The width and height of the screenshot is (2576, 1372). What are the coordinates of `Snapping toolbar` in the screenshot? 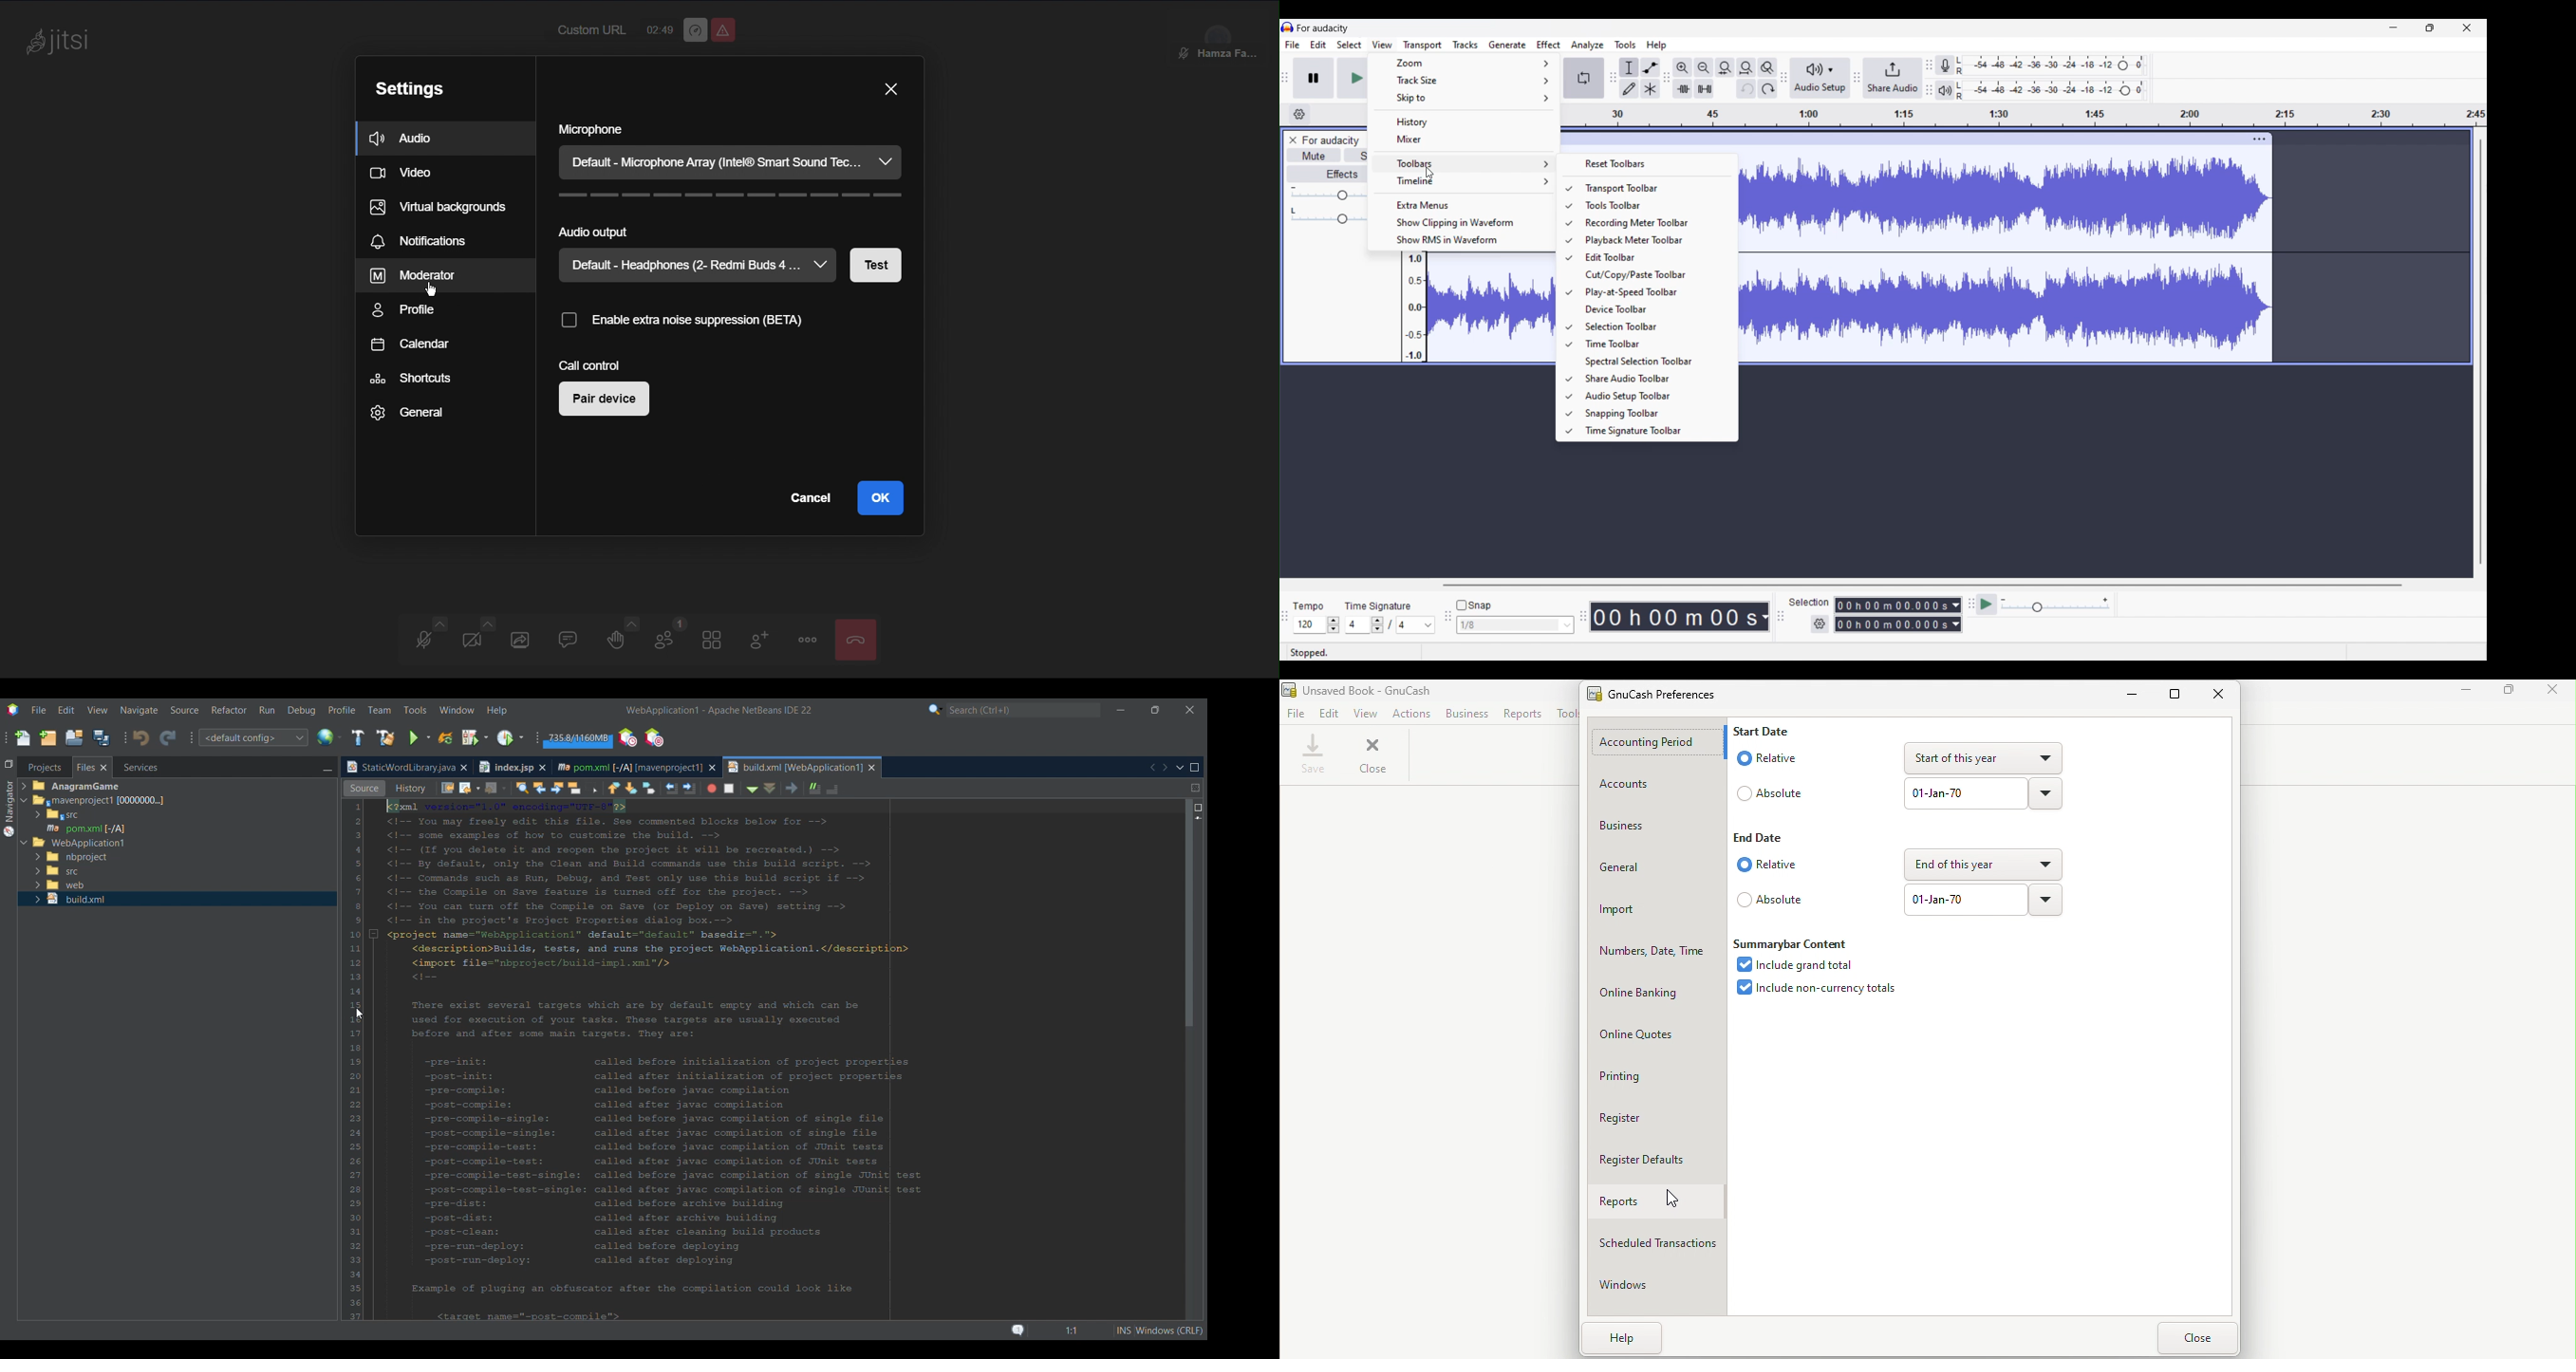 It's located at (1656, 413).